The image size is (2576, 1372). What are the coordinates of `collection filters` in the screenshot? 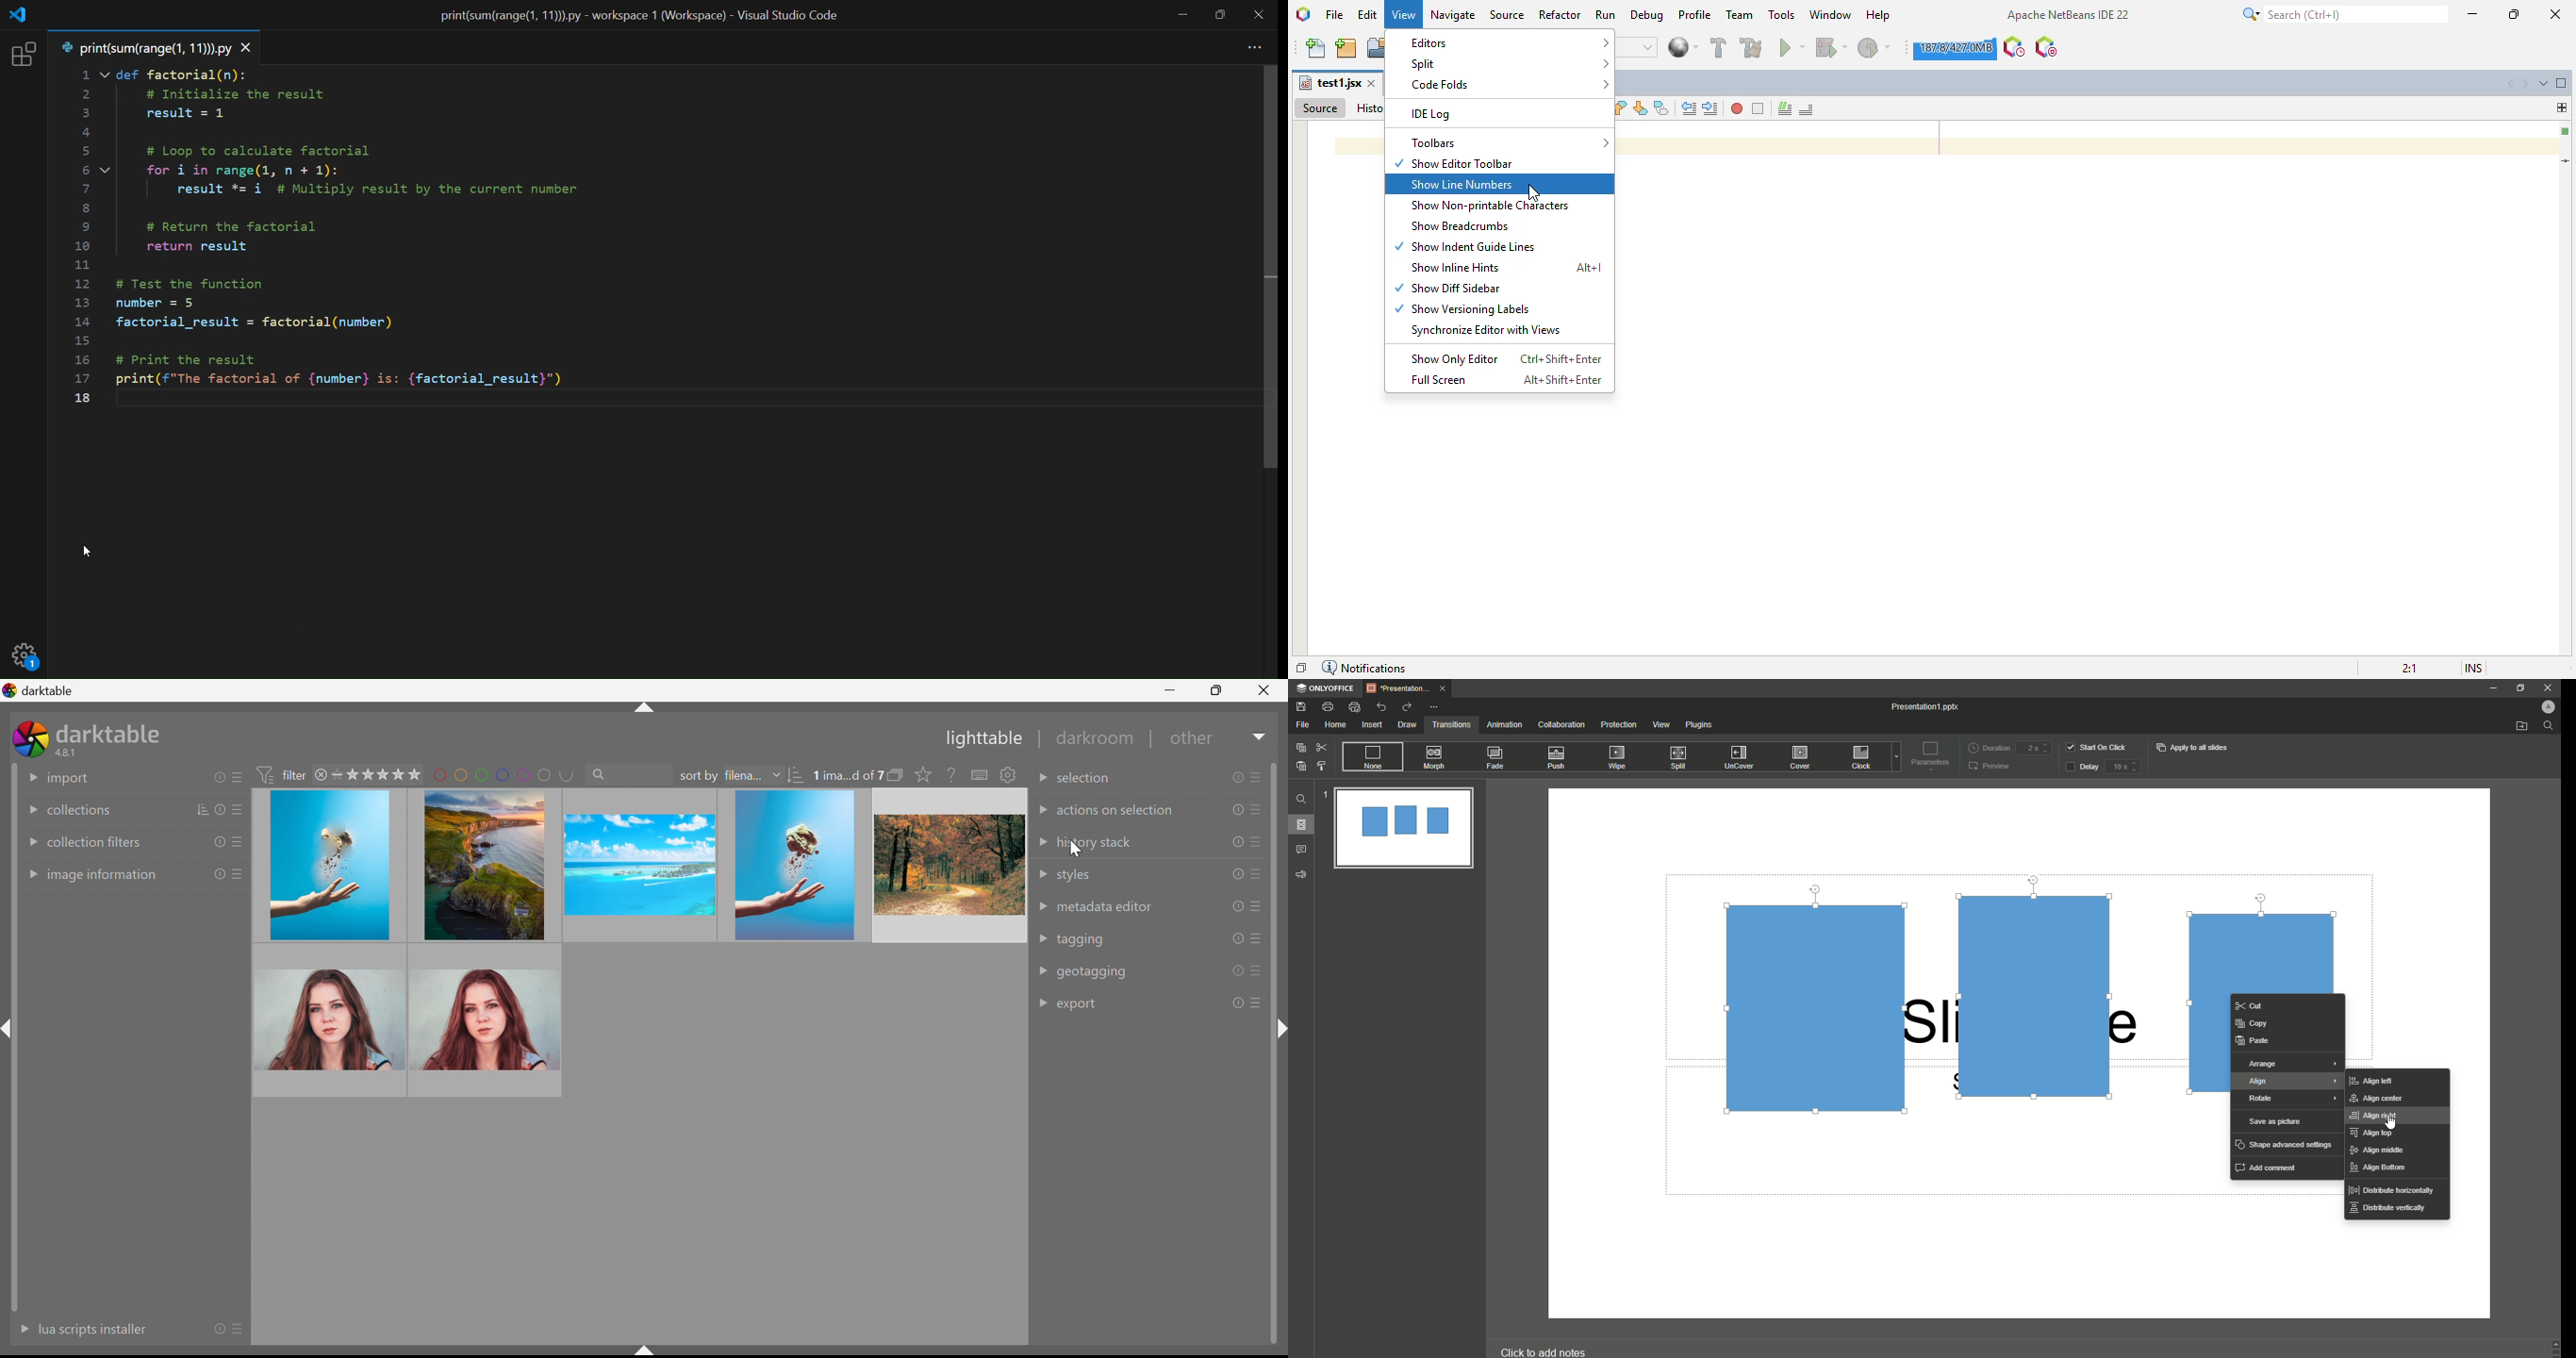 It's located at (95, 842).